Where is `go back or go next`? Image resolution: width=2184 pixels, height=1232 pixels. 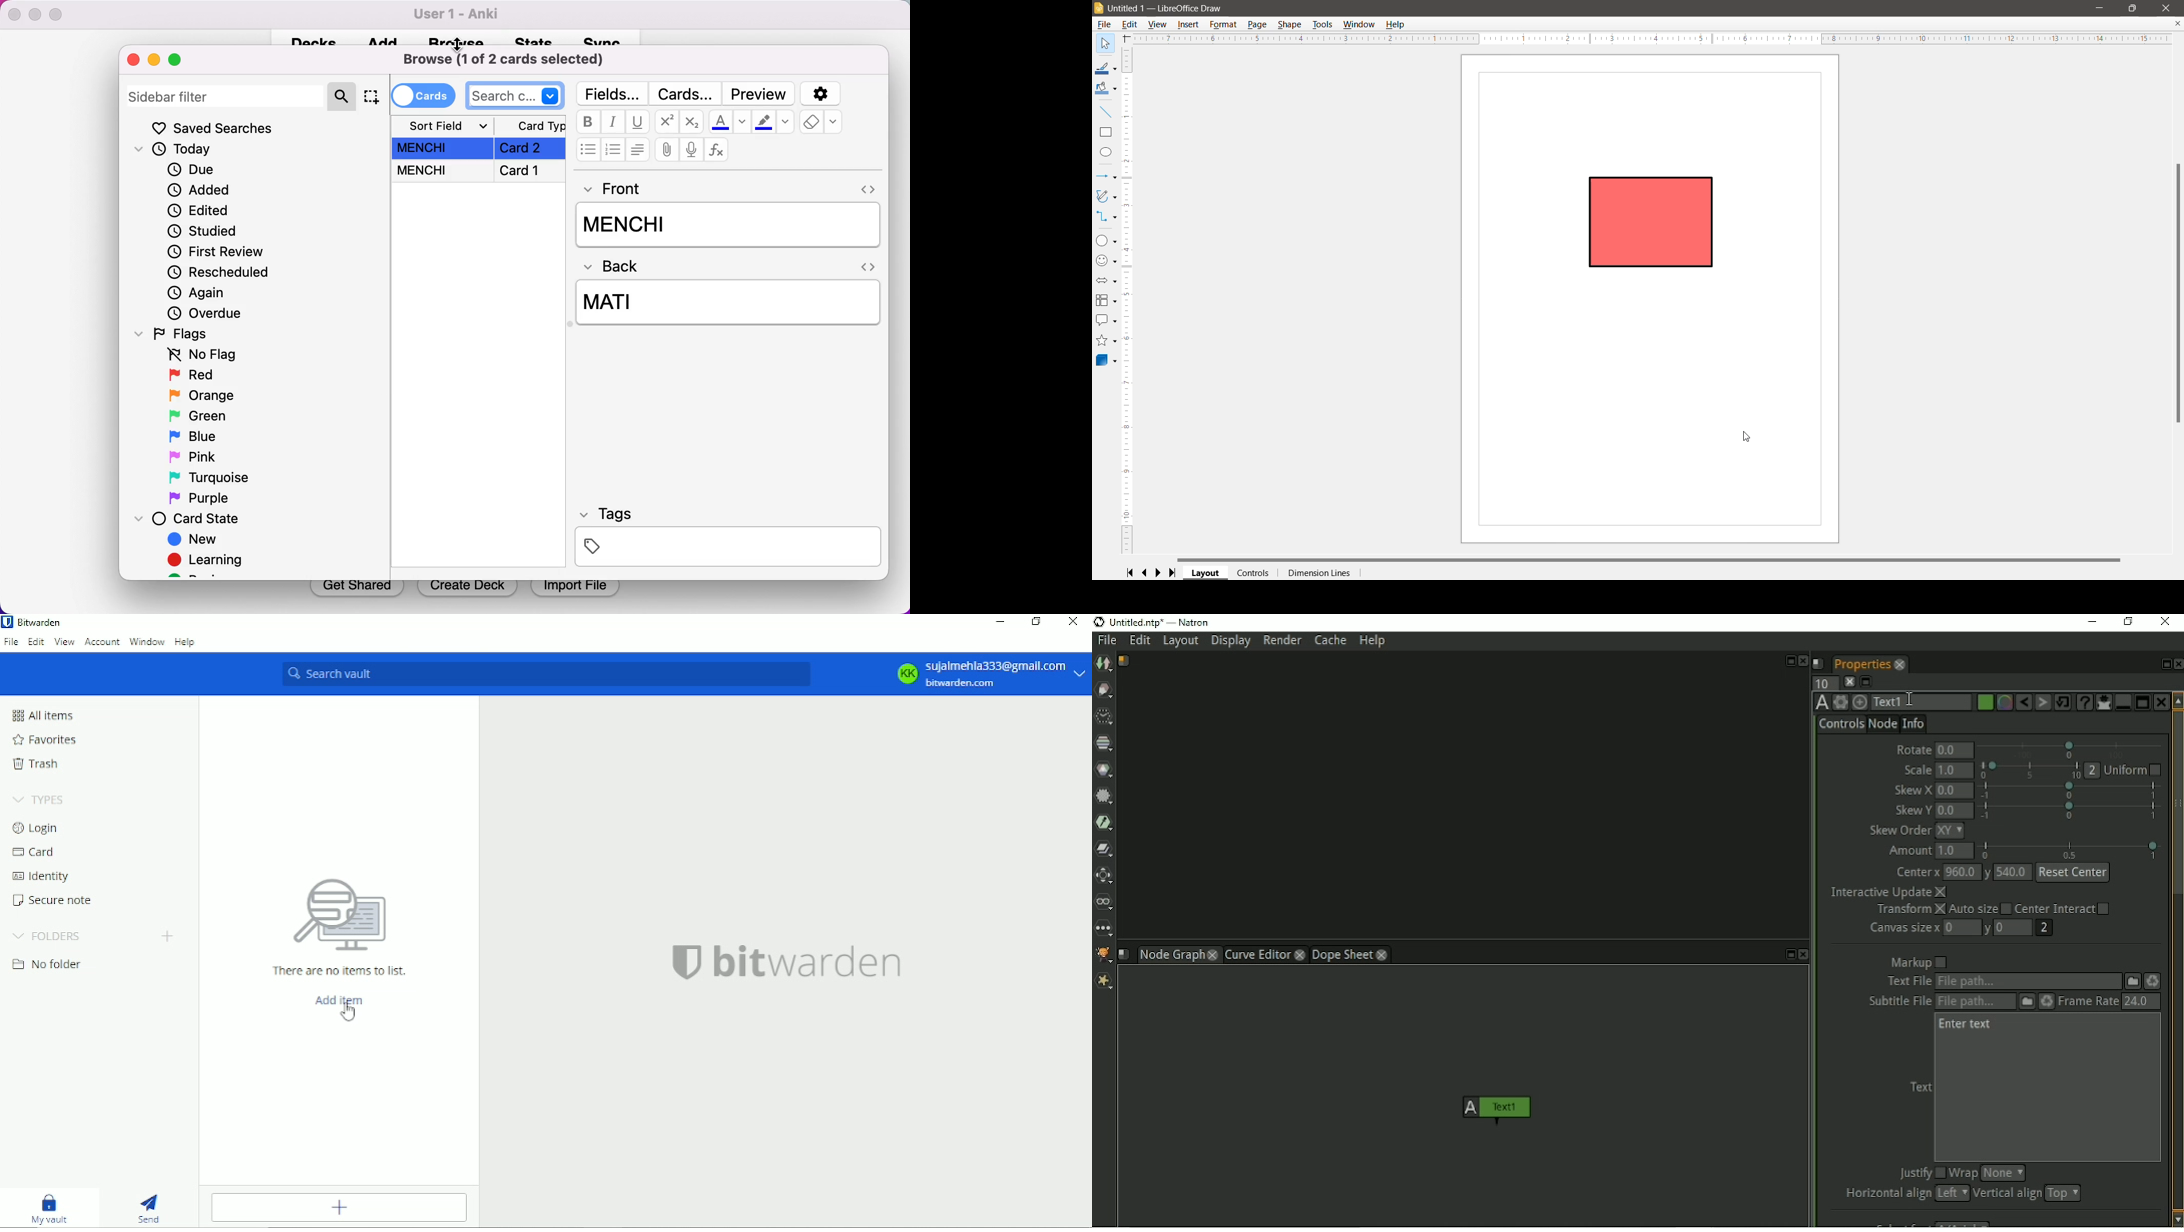
go back or go next is located at coordinates (867, 265).